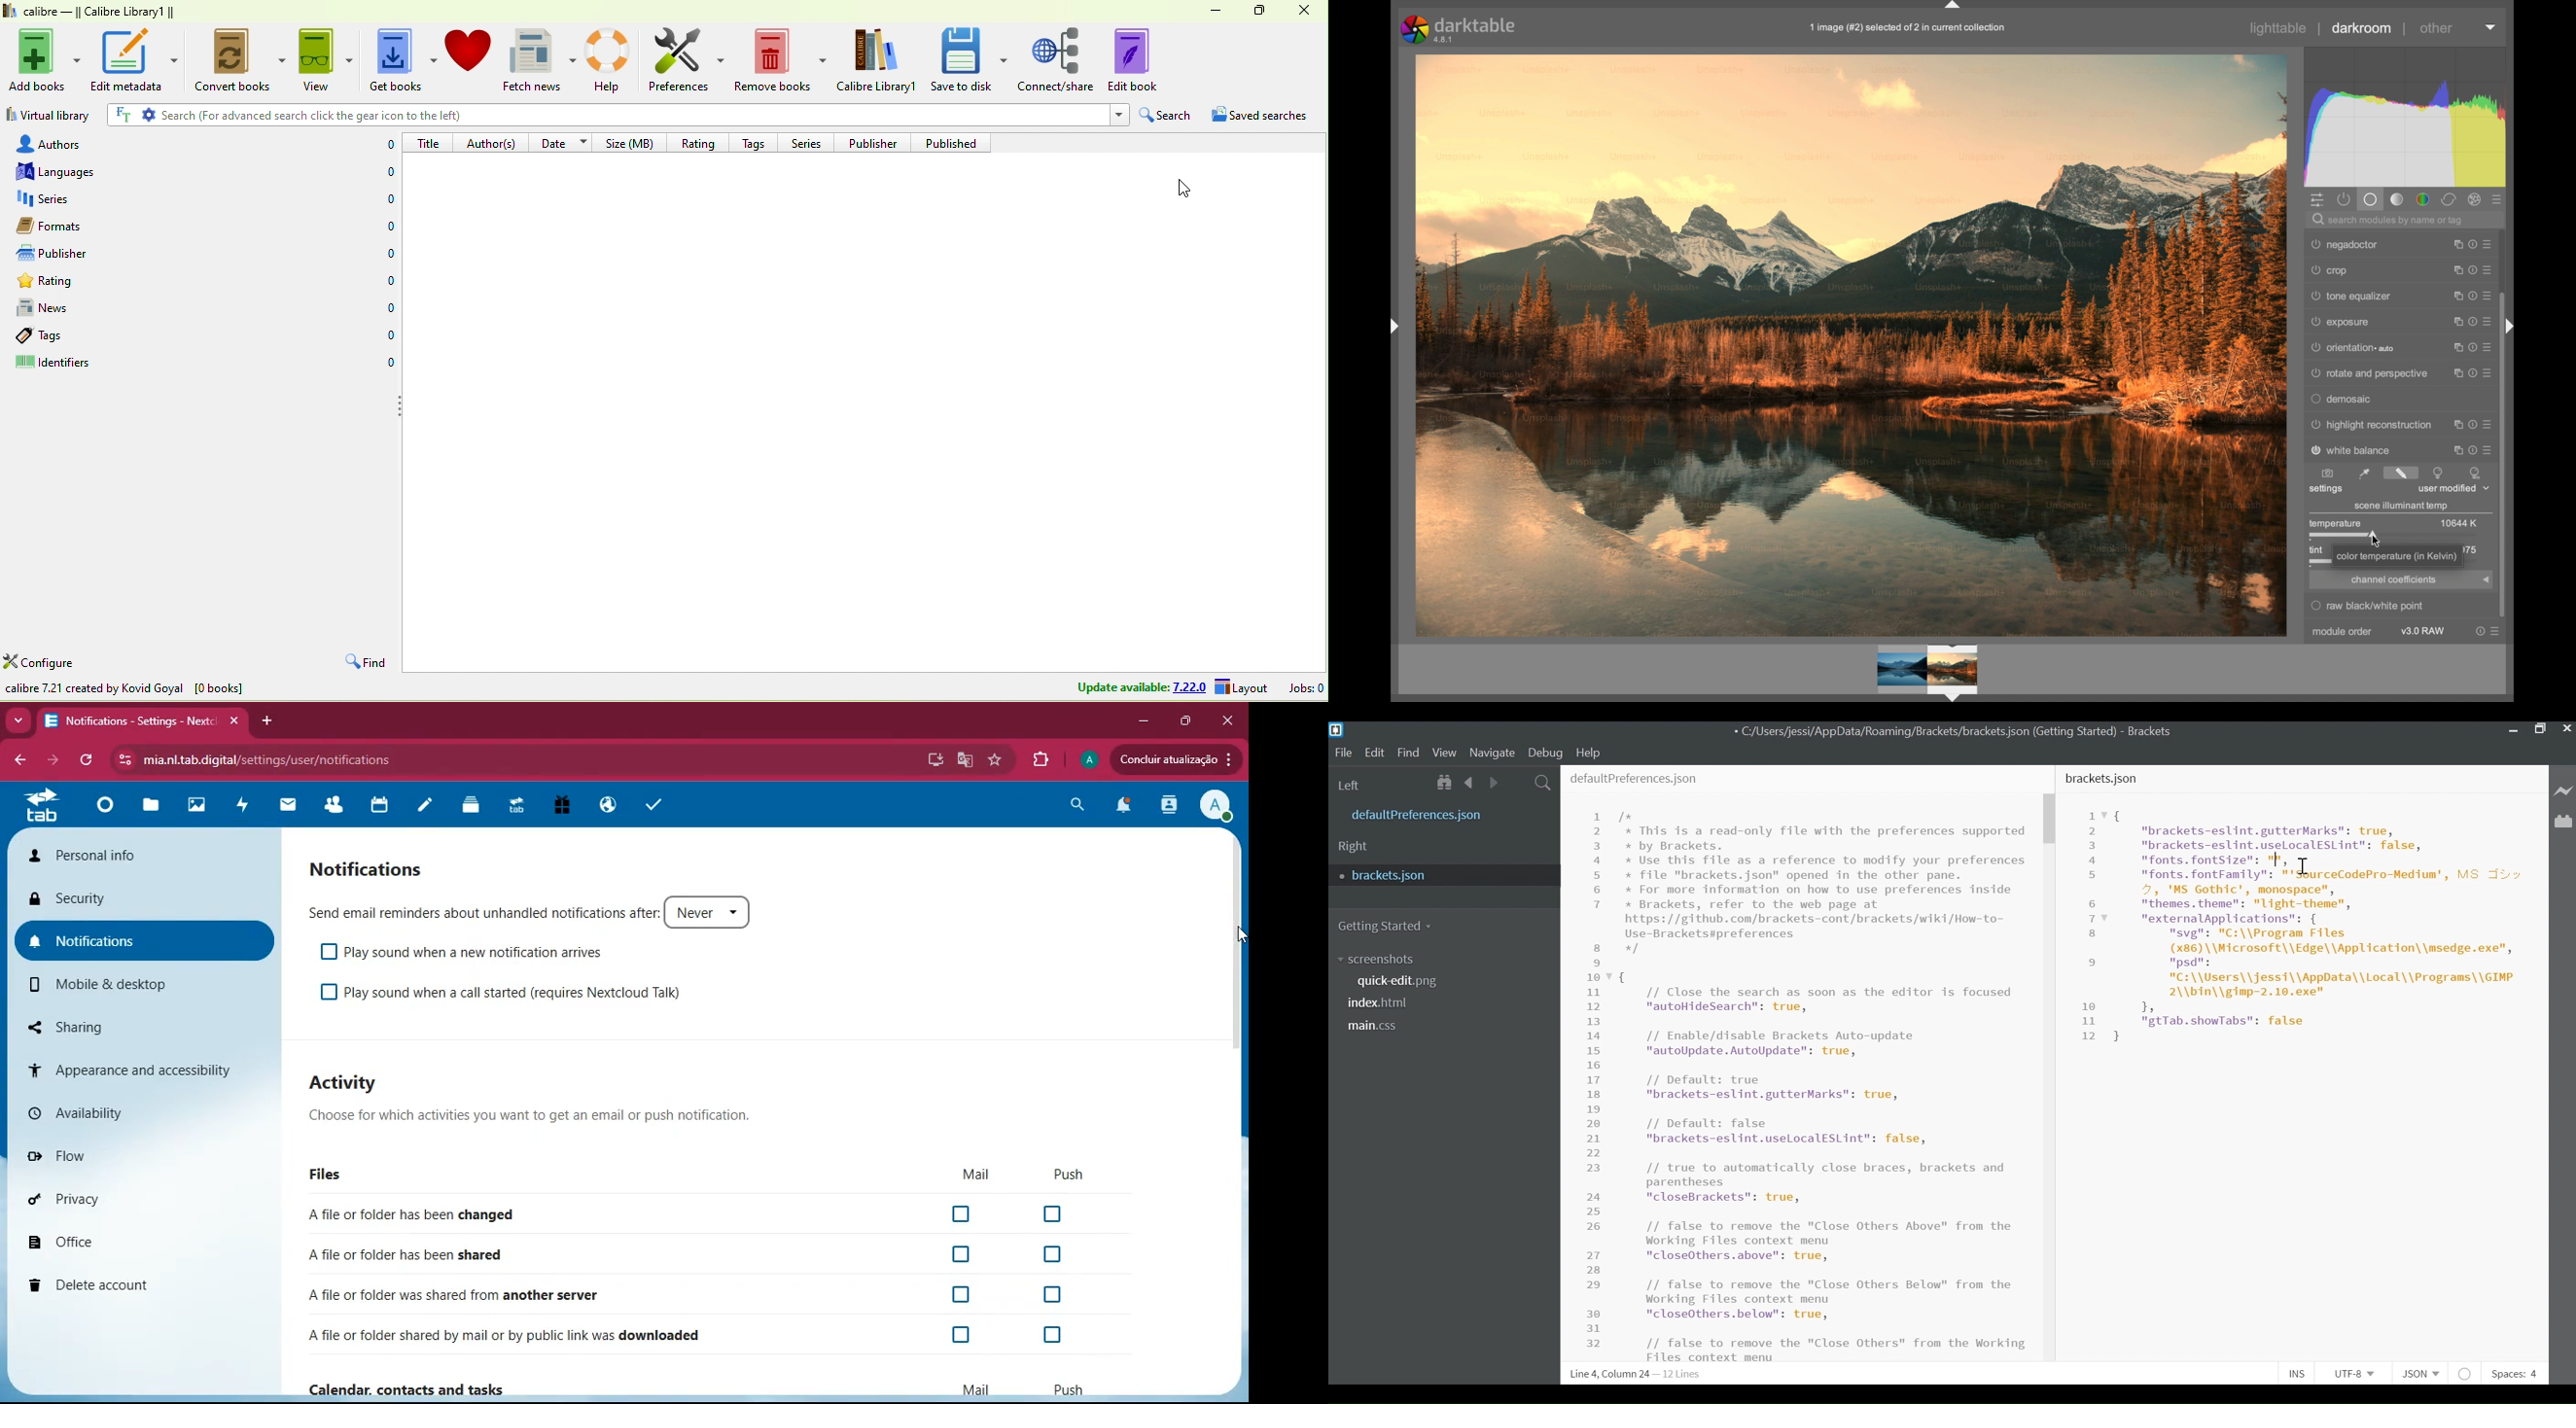  I want to click on Checkbox, so click(957, 1335).